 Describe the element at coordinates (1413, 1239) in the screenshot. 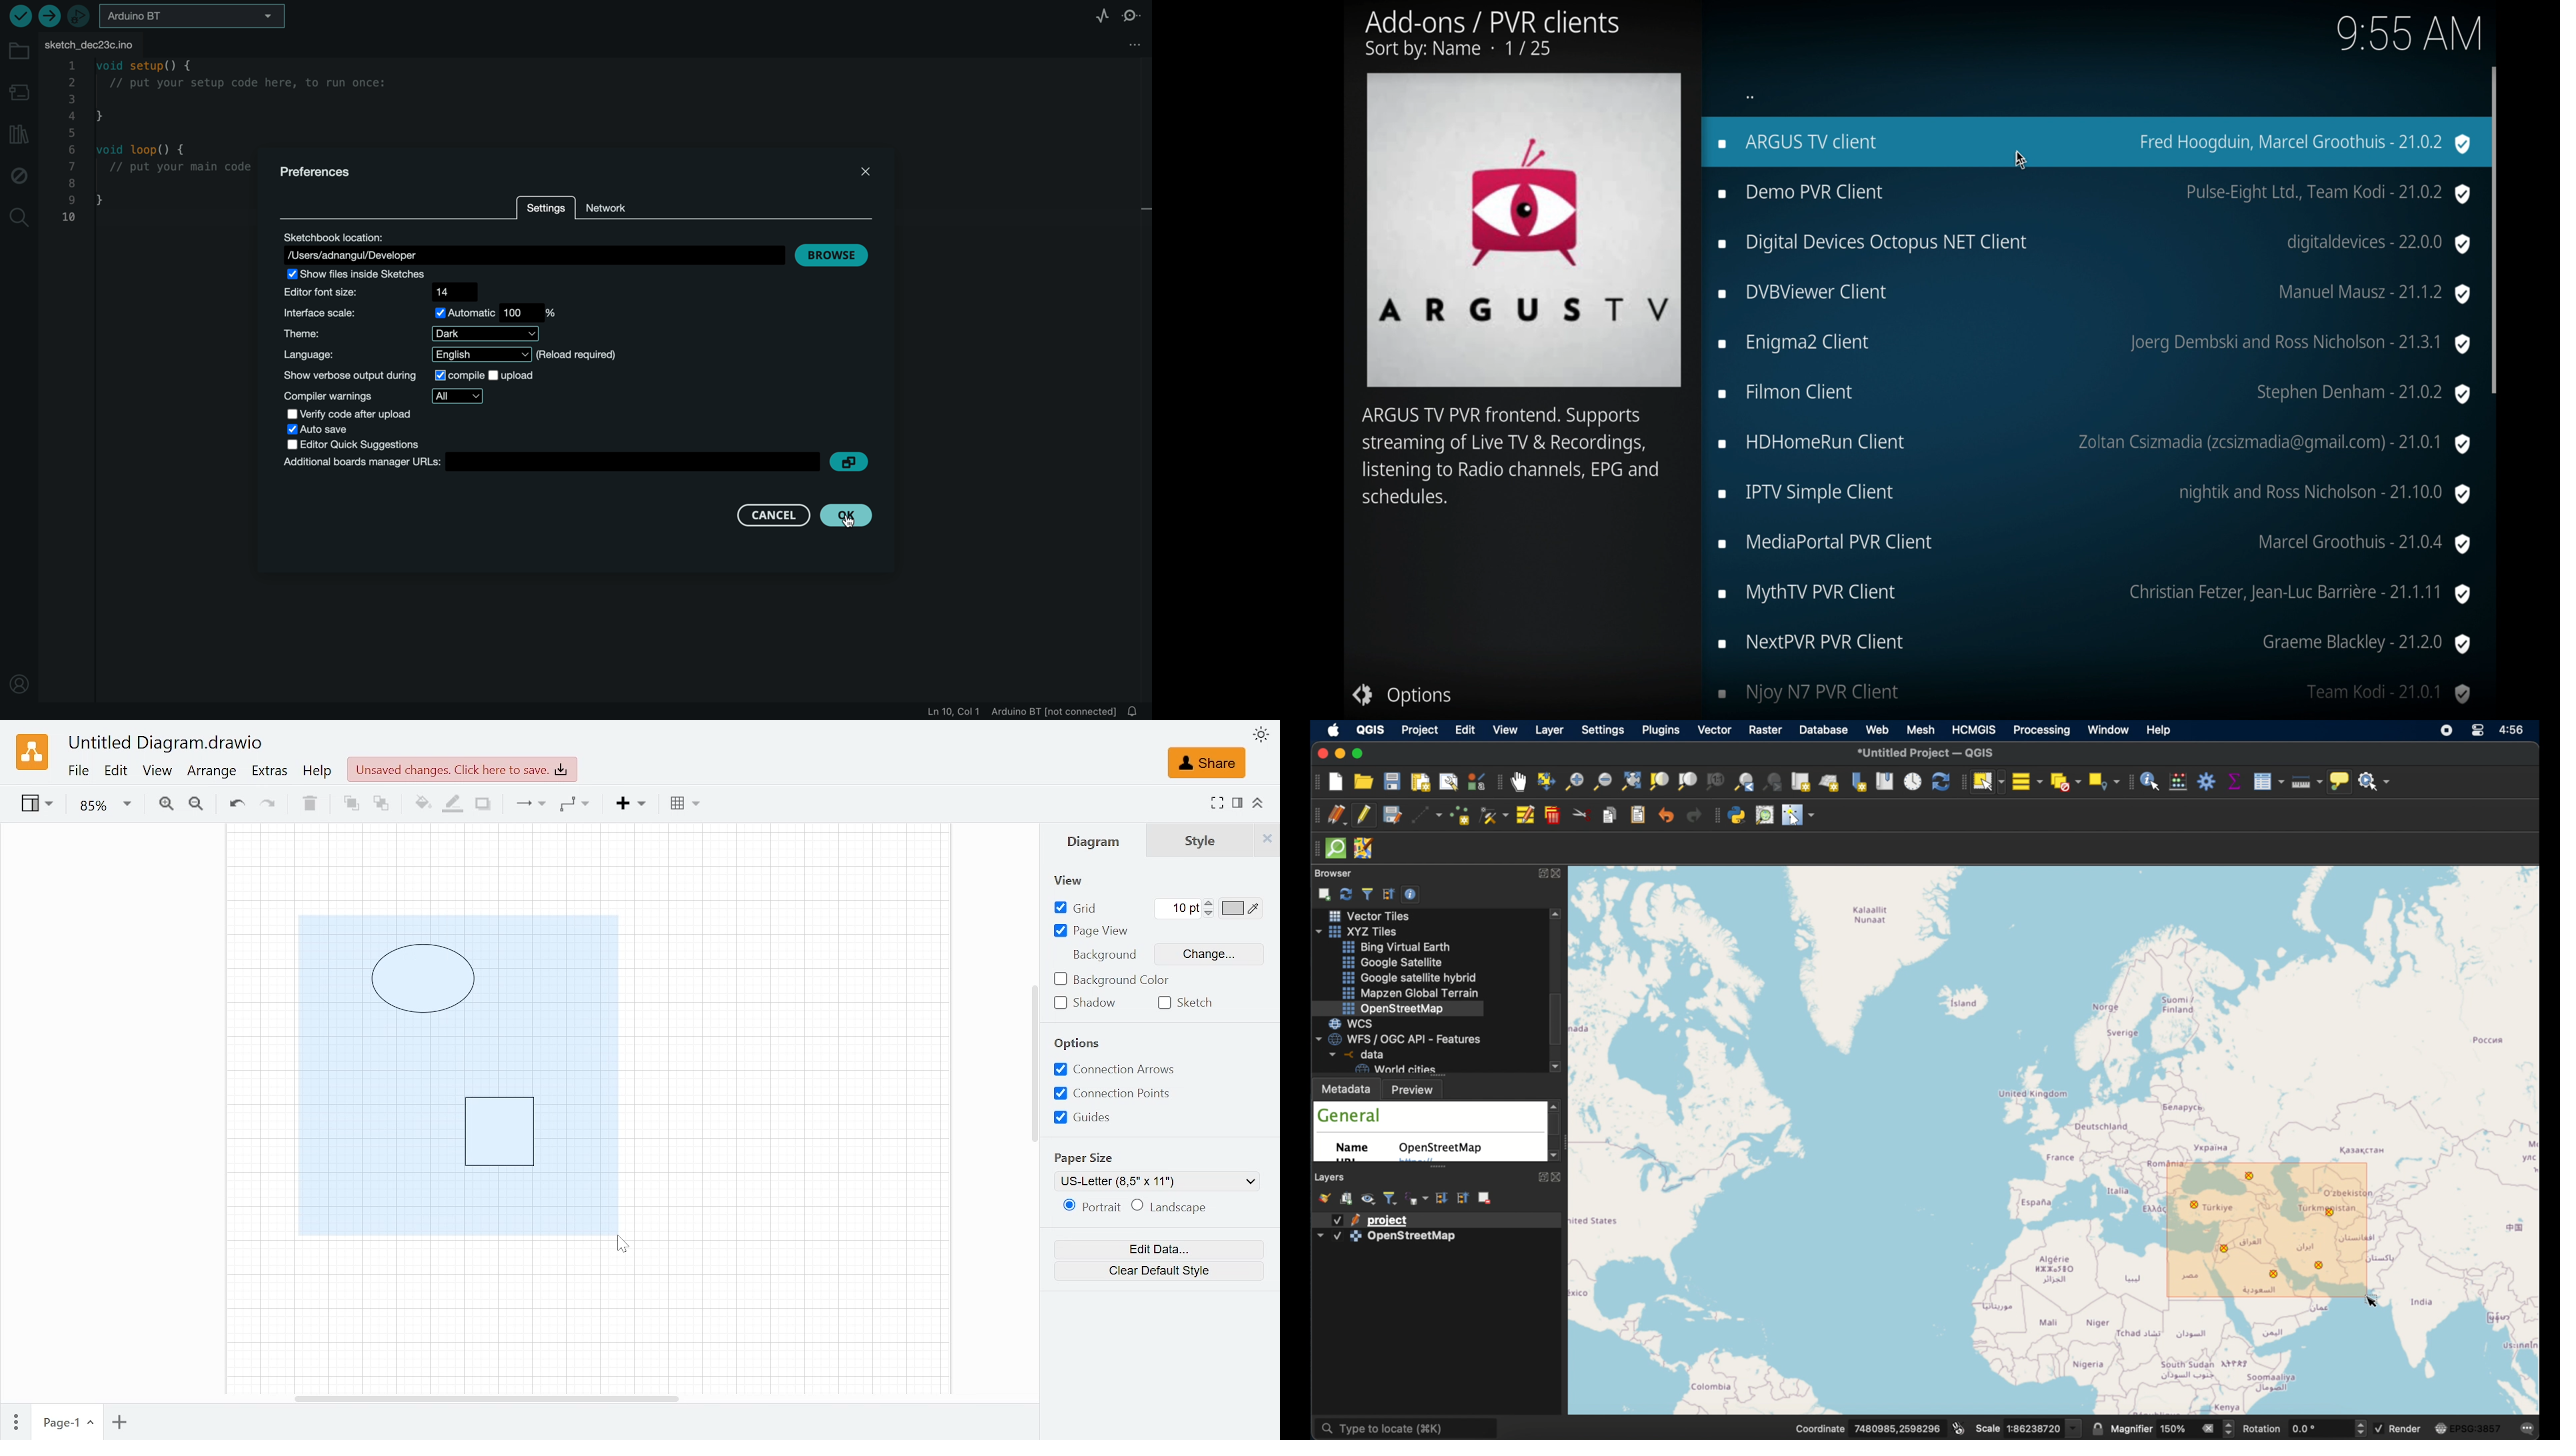

I see `openstreetmap layer` at that location.